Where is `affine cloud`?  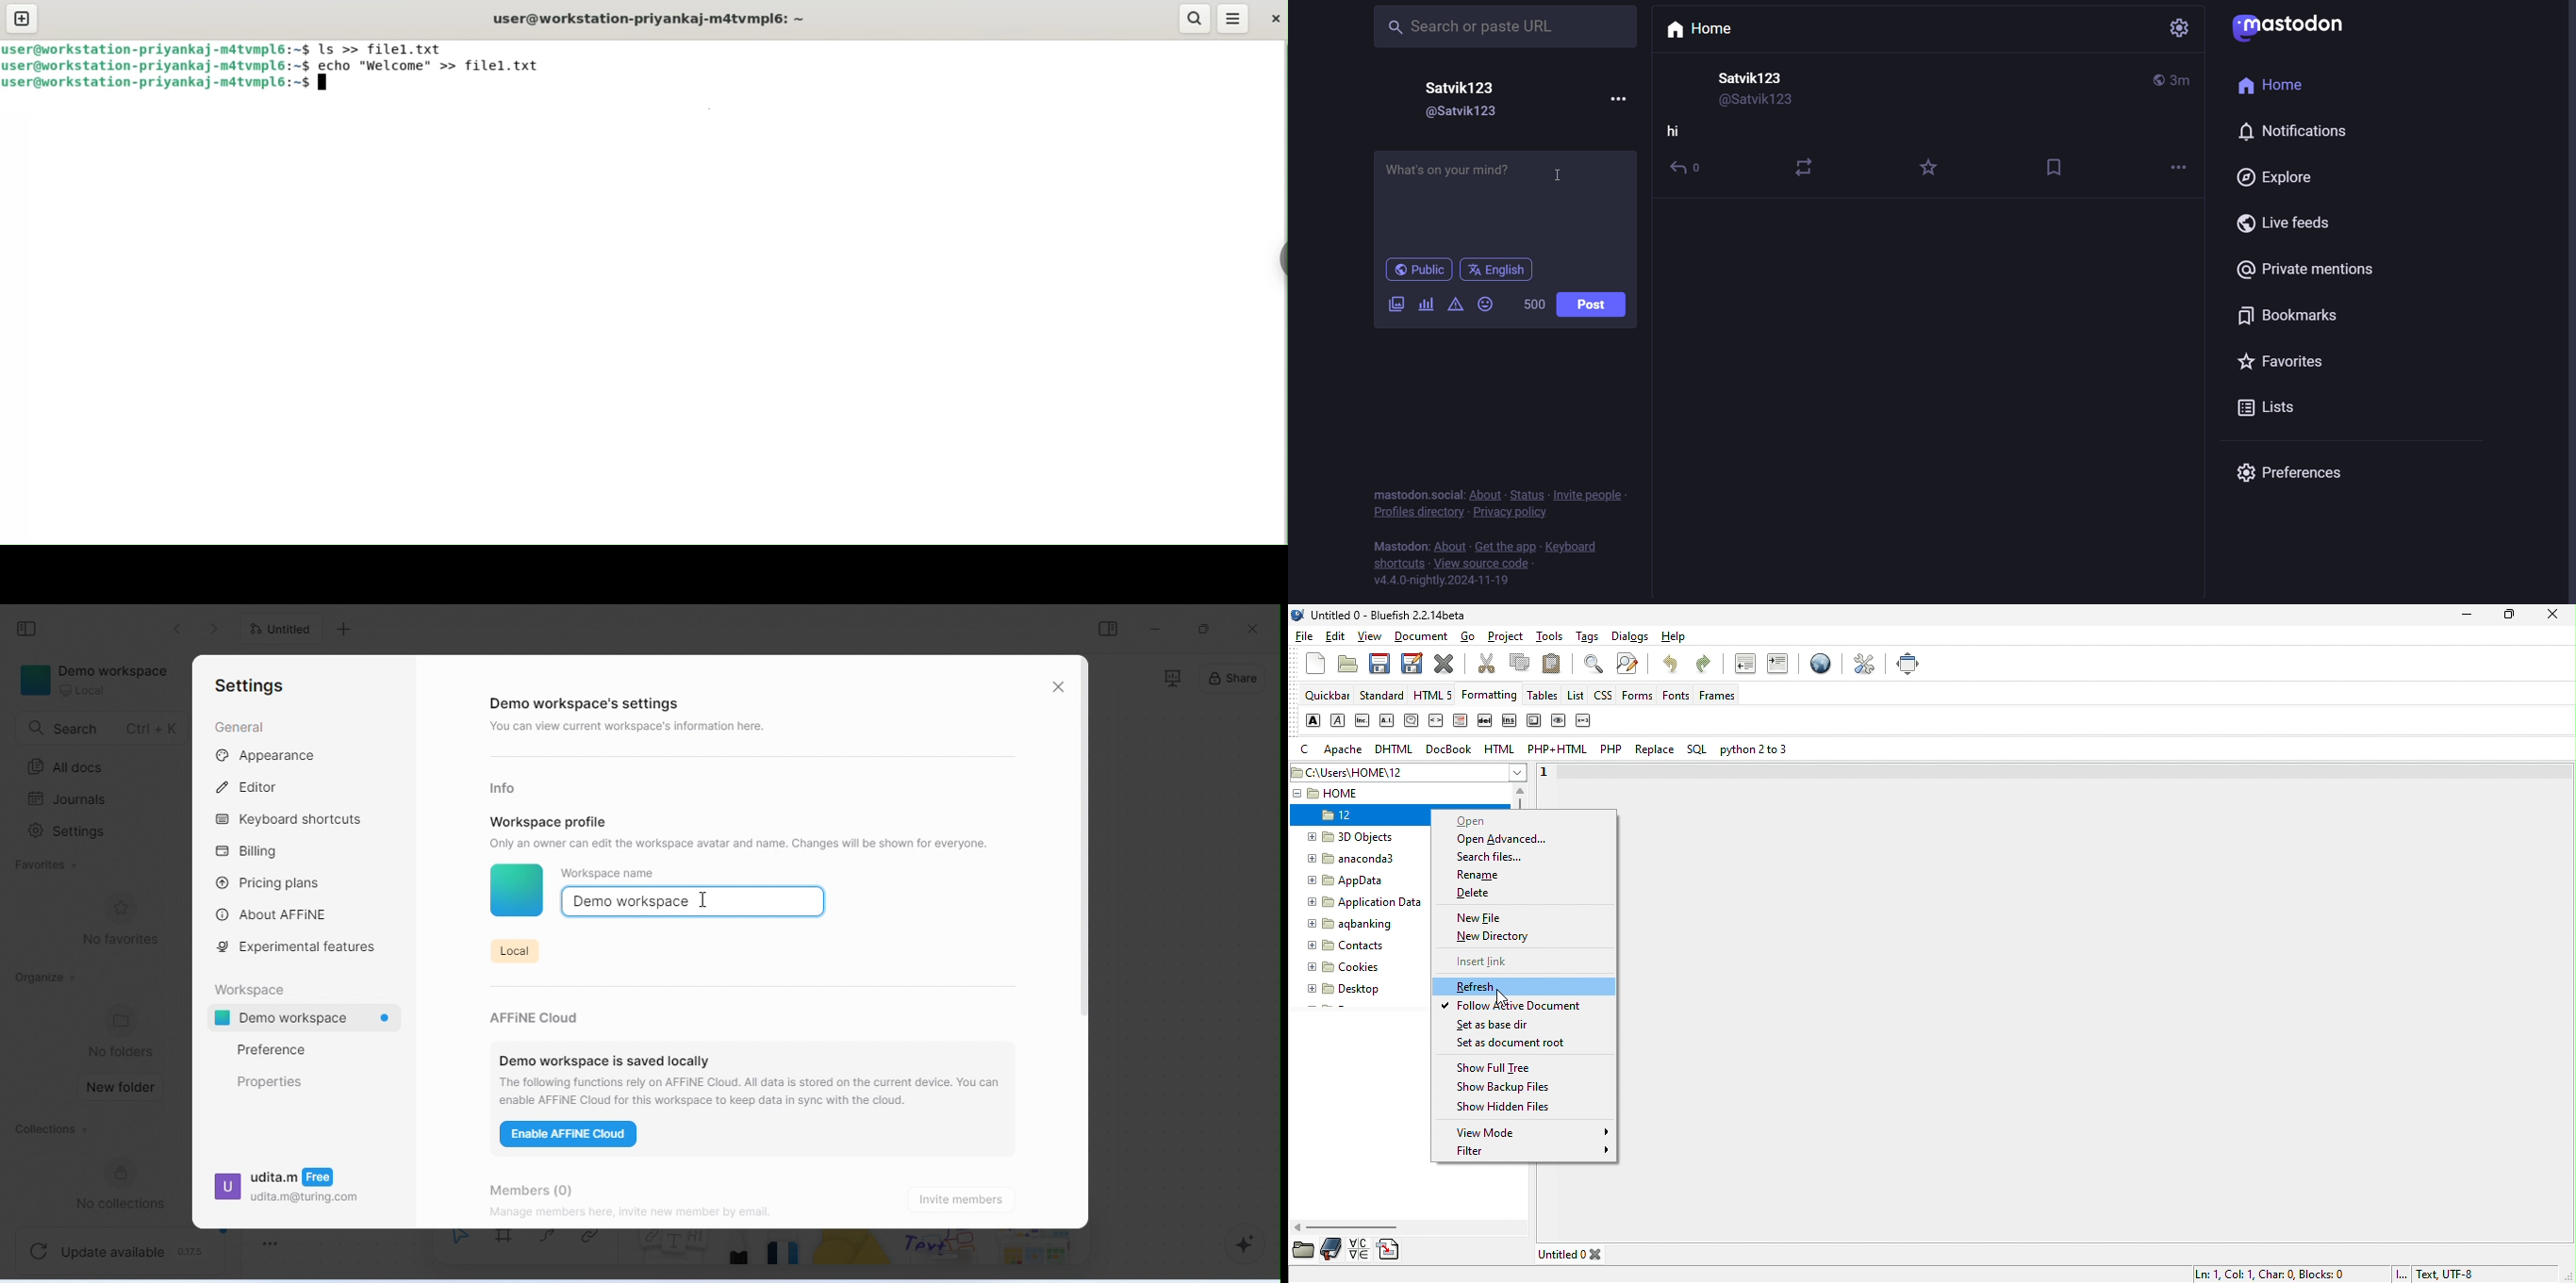
affine cloud is located at coordinates (540, 1013).